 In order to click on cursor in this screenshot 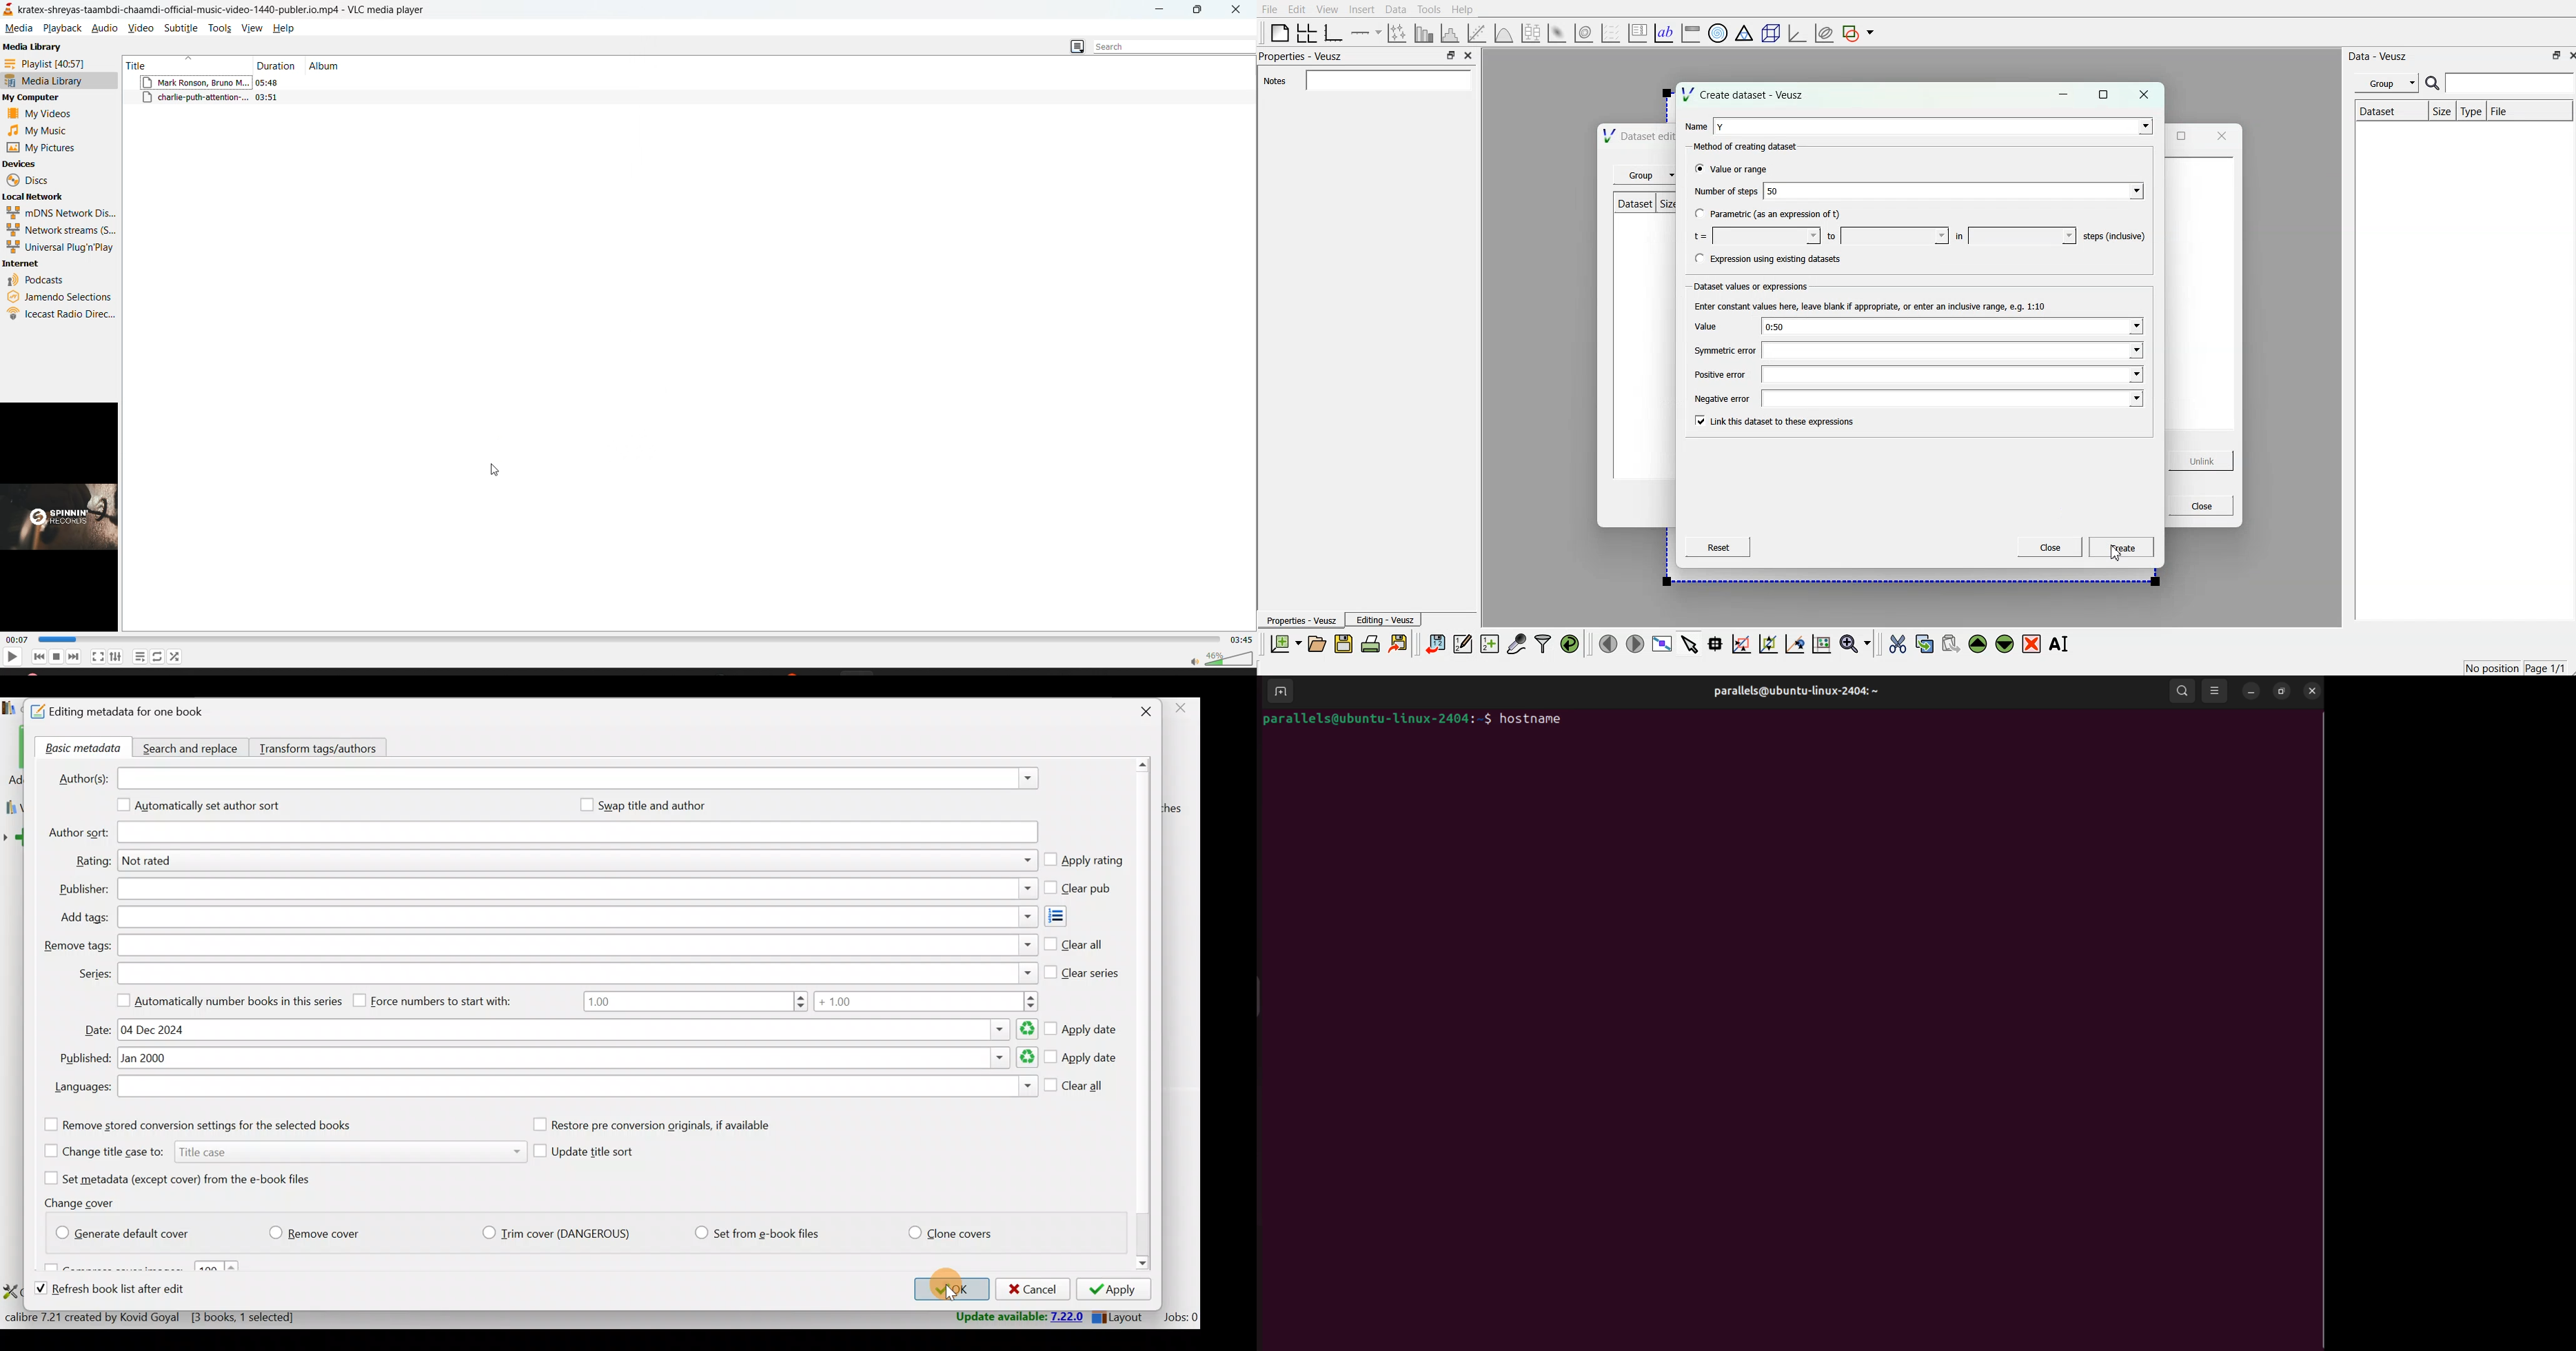, I will do `click(497, 469)`.